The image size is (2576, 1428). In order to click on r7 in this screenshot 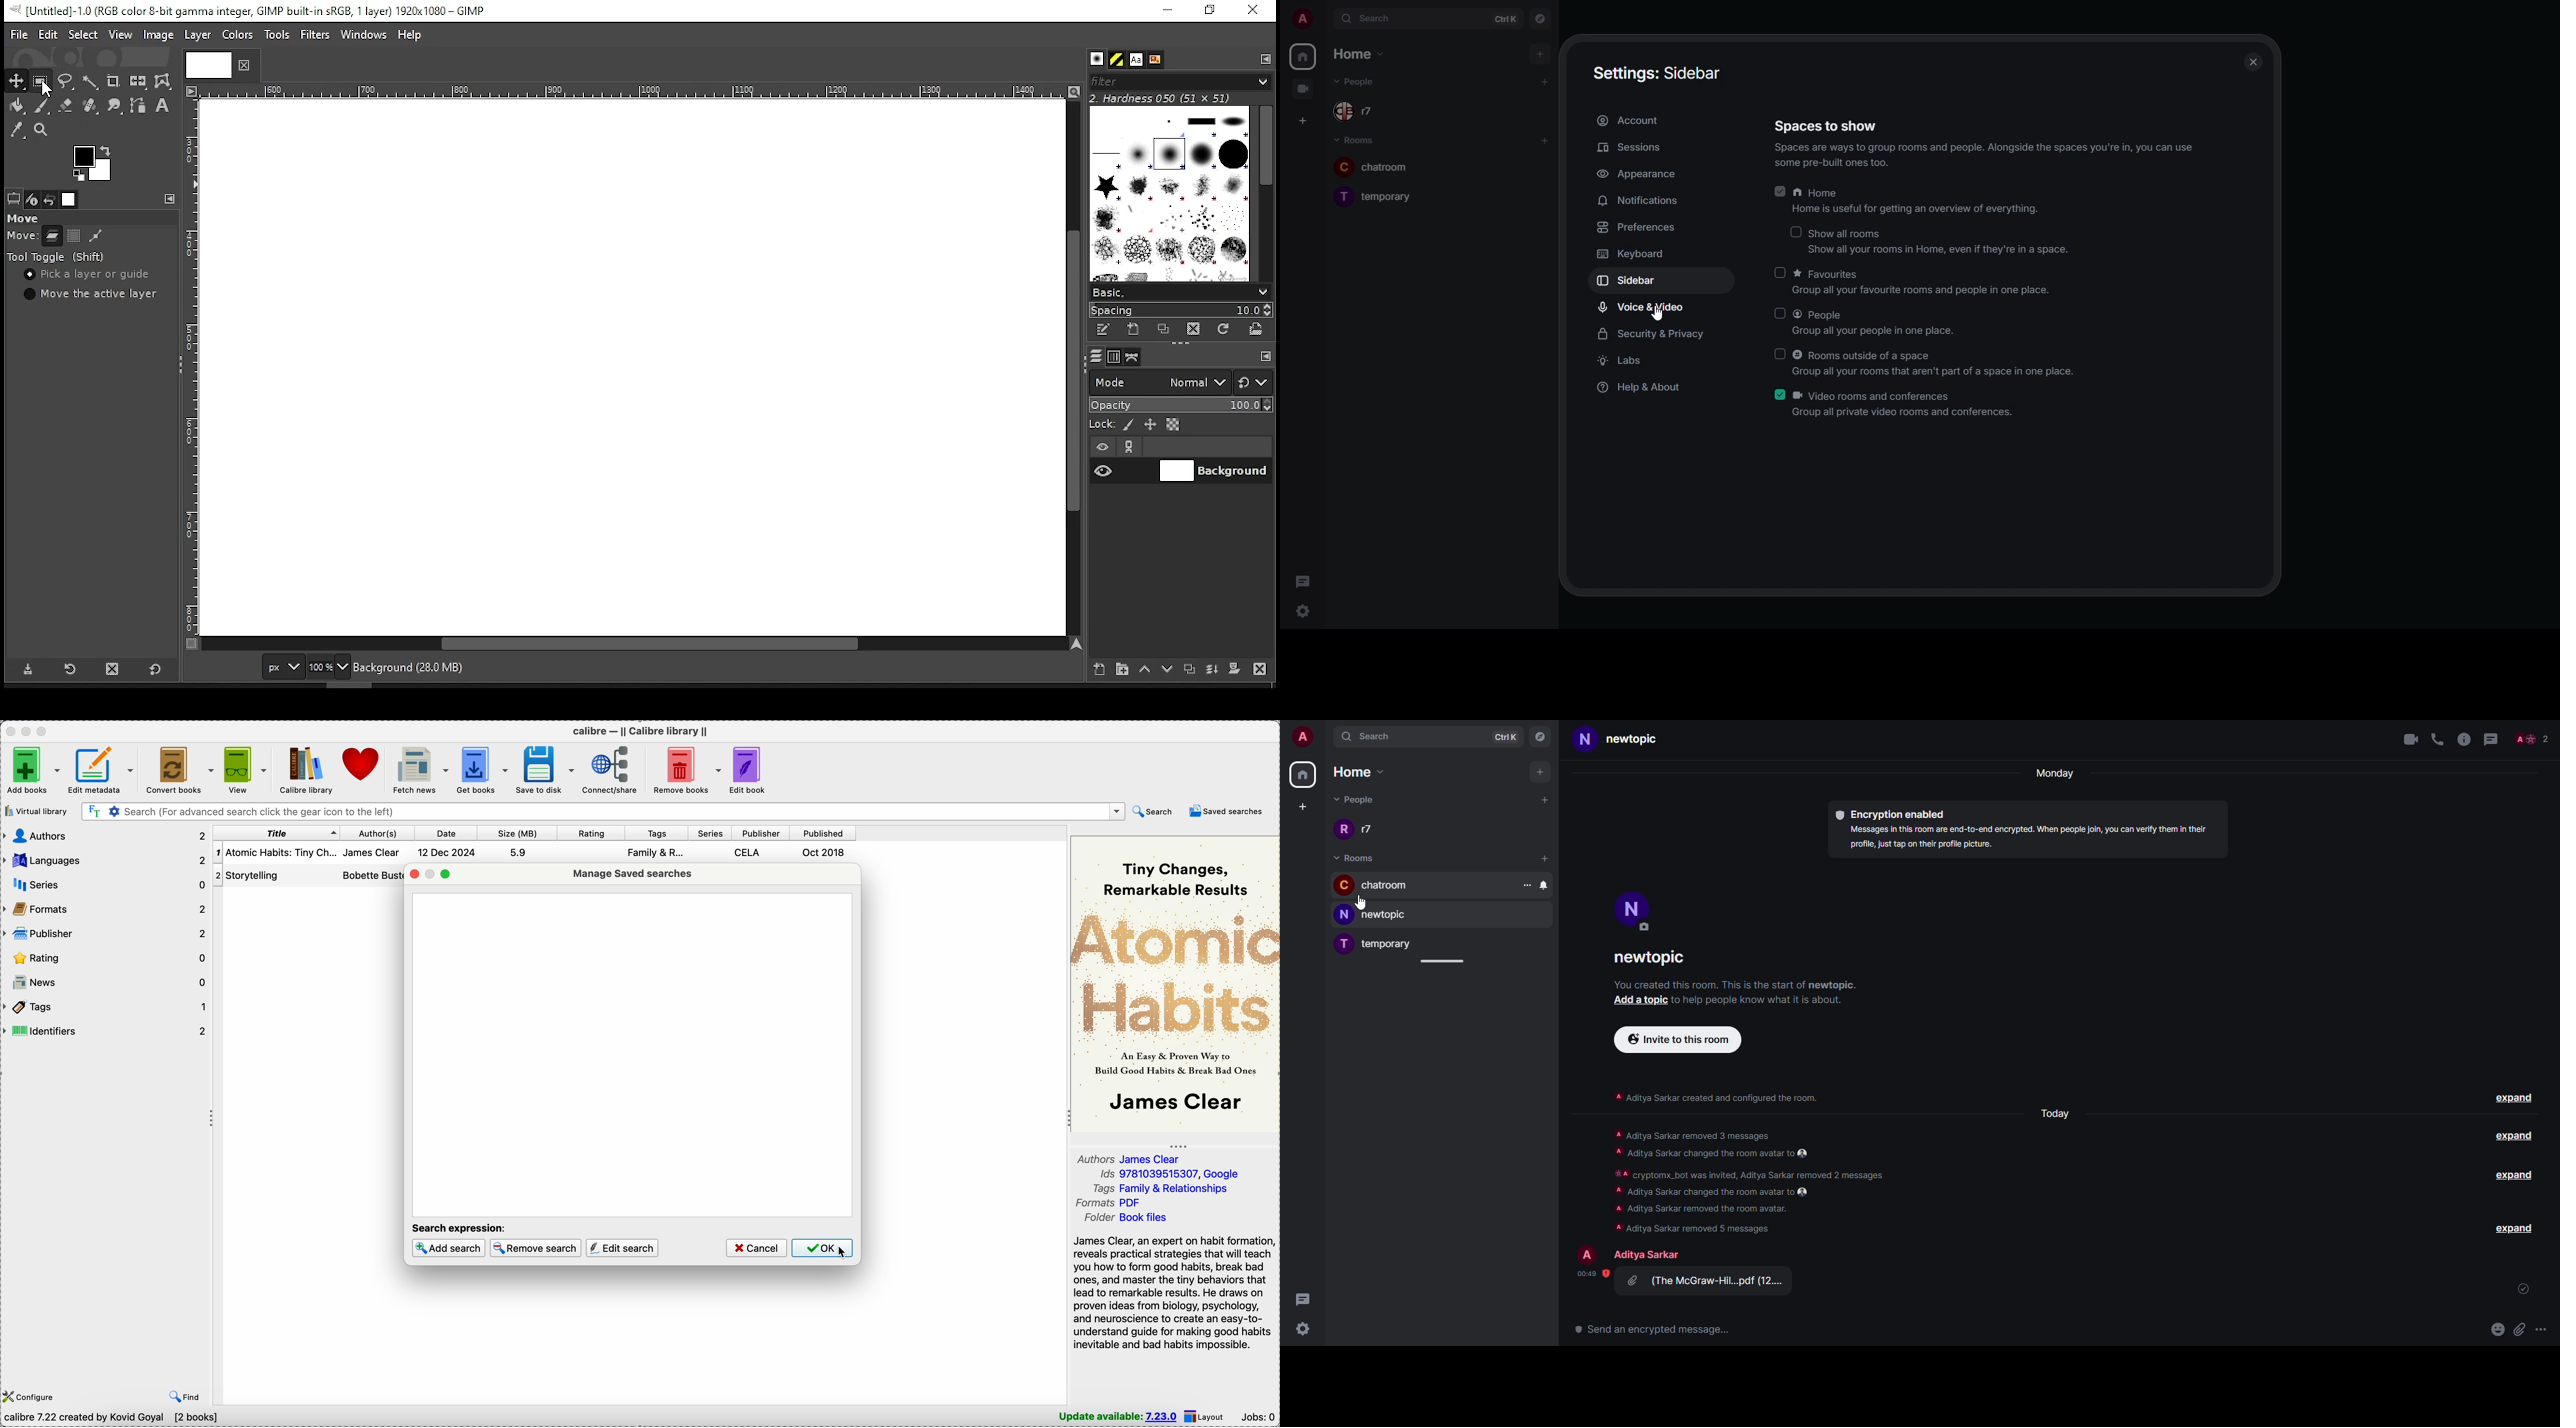, I will do `click(1356, 111)`.